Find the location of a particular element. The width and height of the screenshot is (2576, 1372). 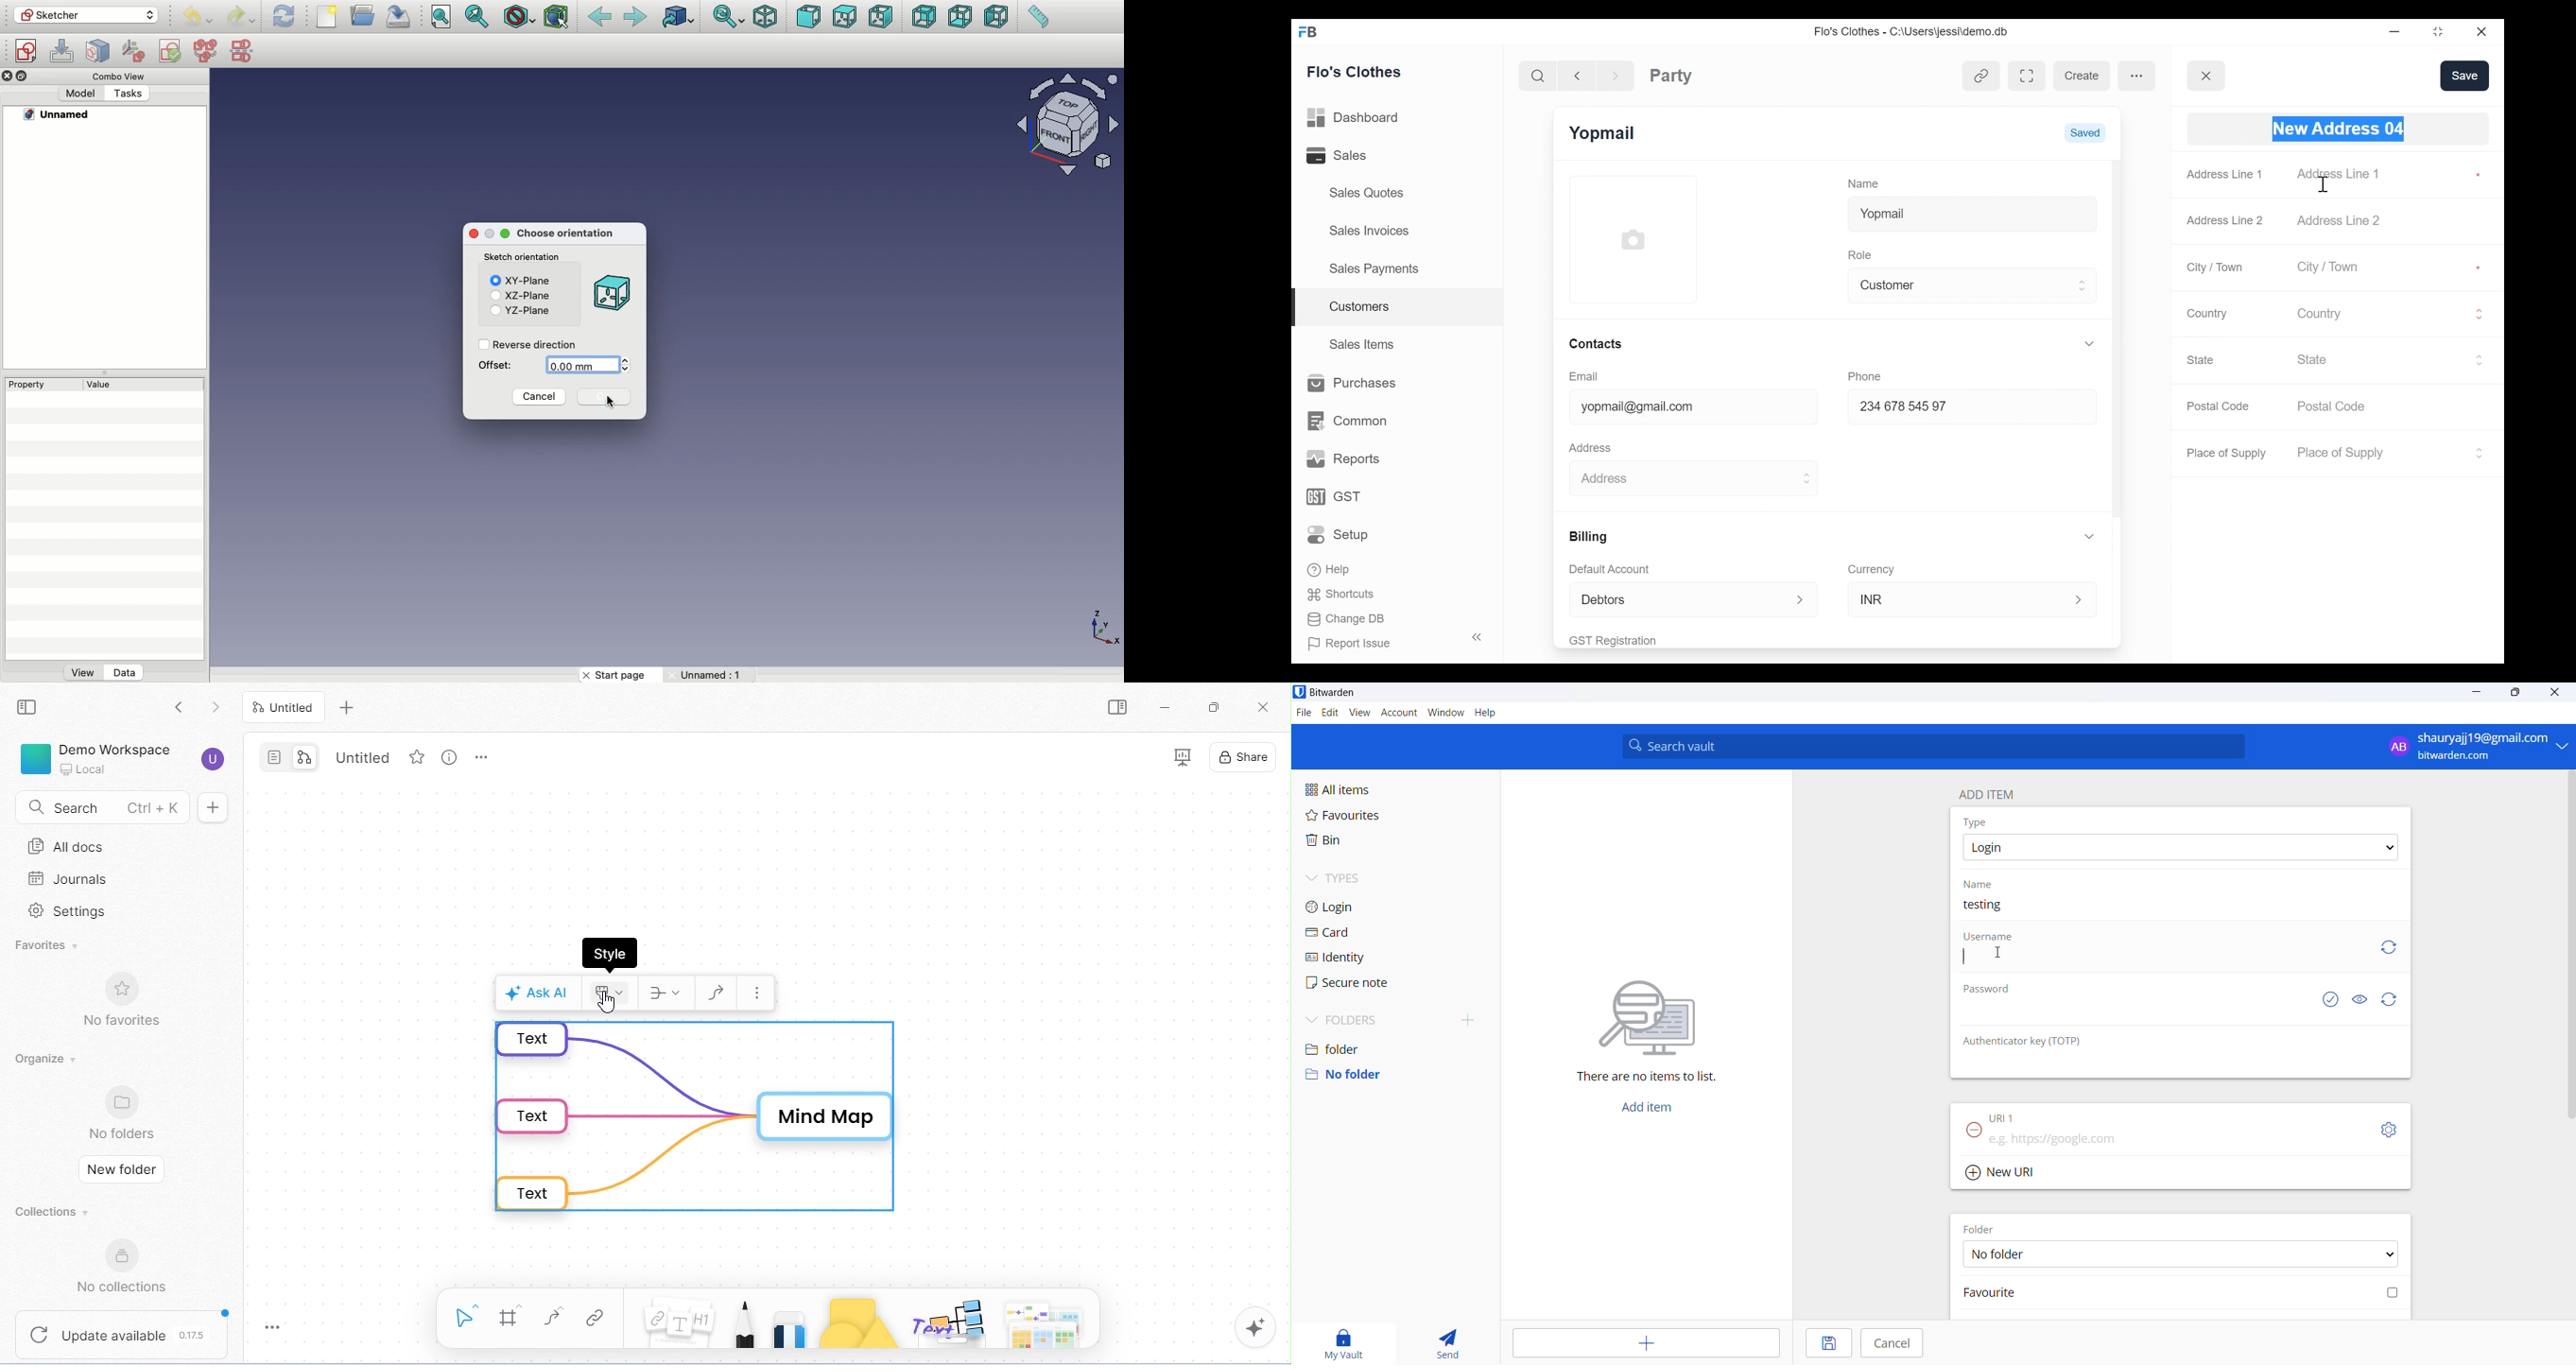

 is located at coordinates (114, 76).